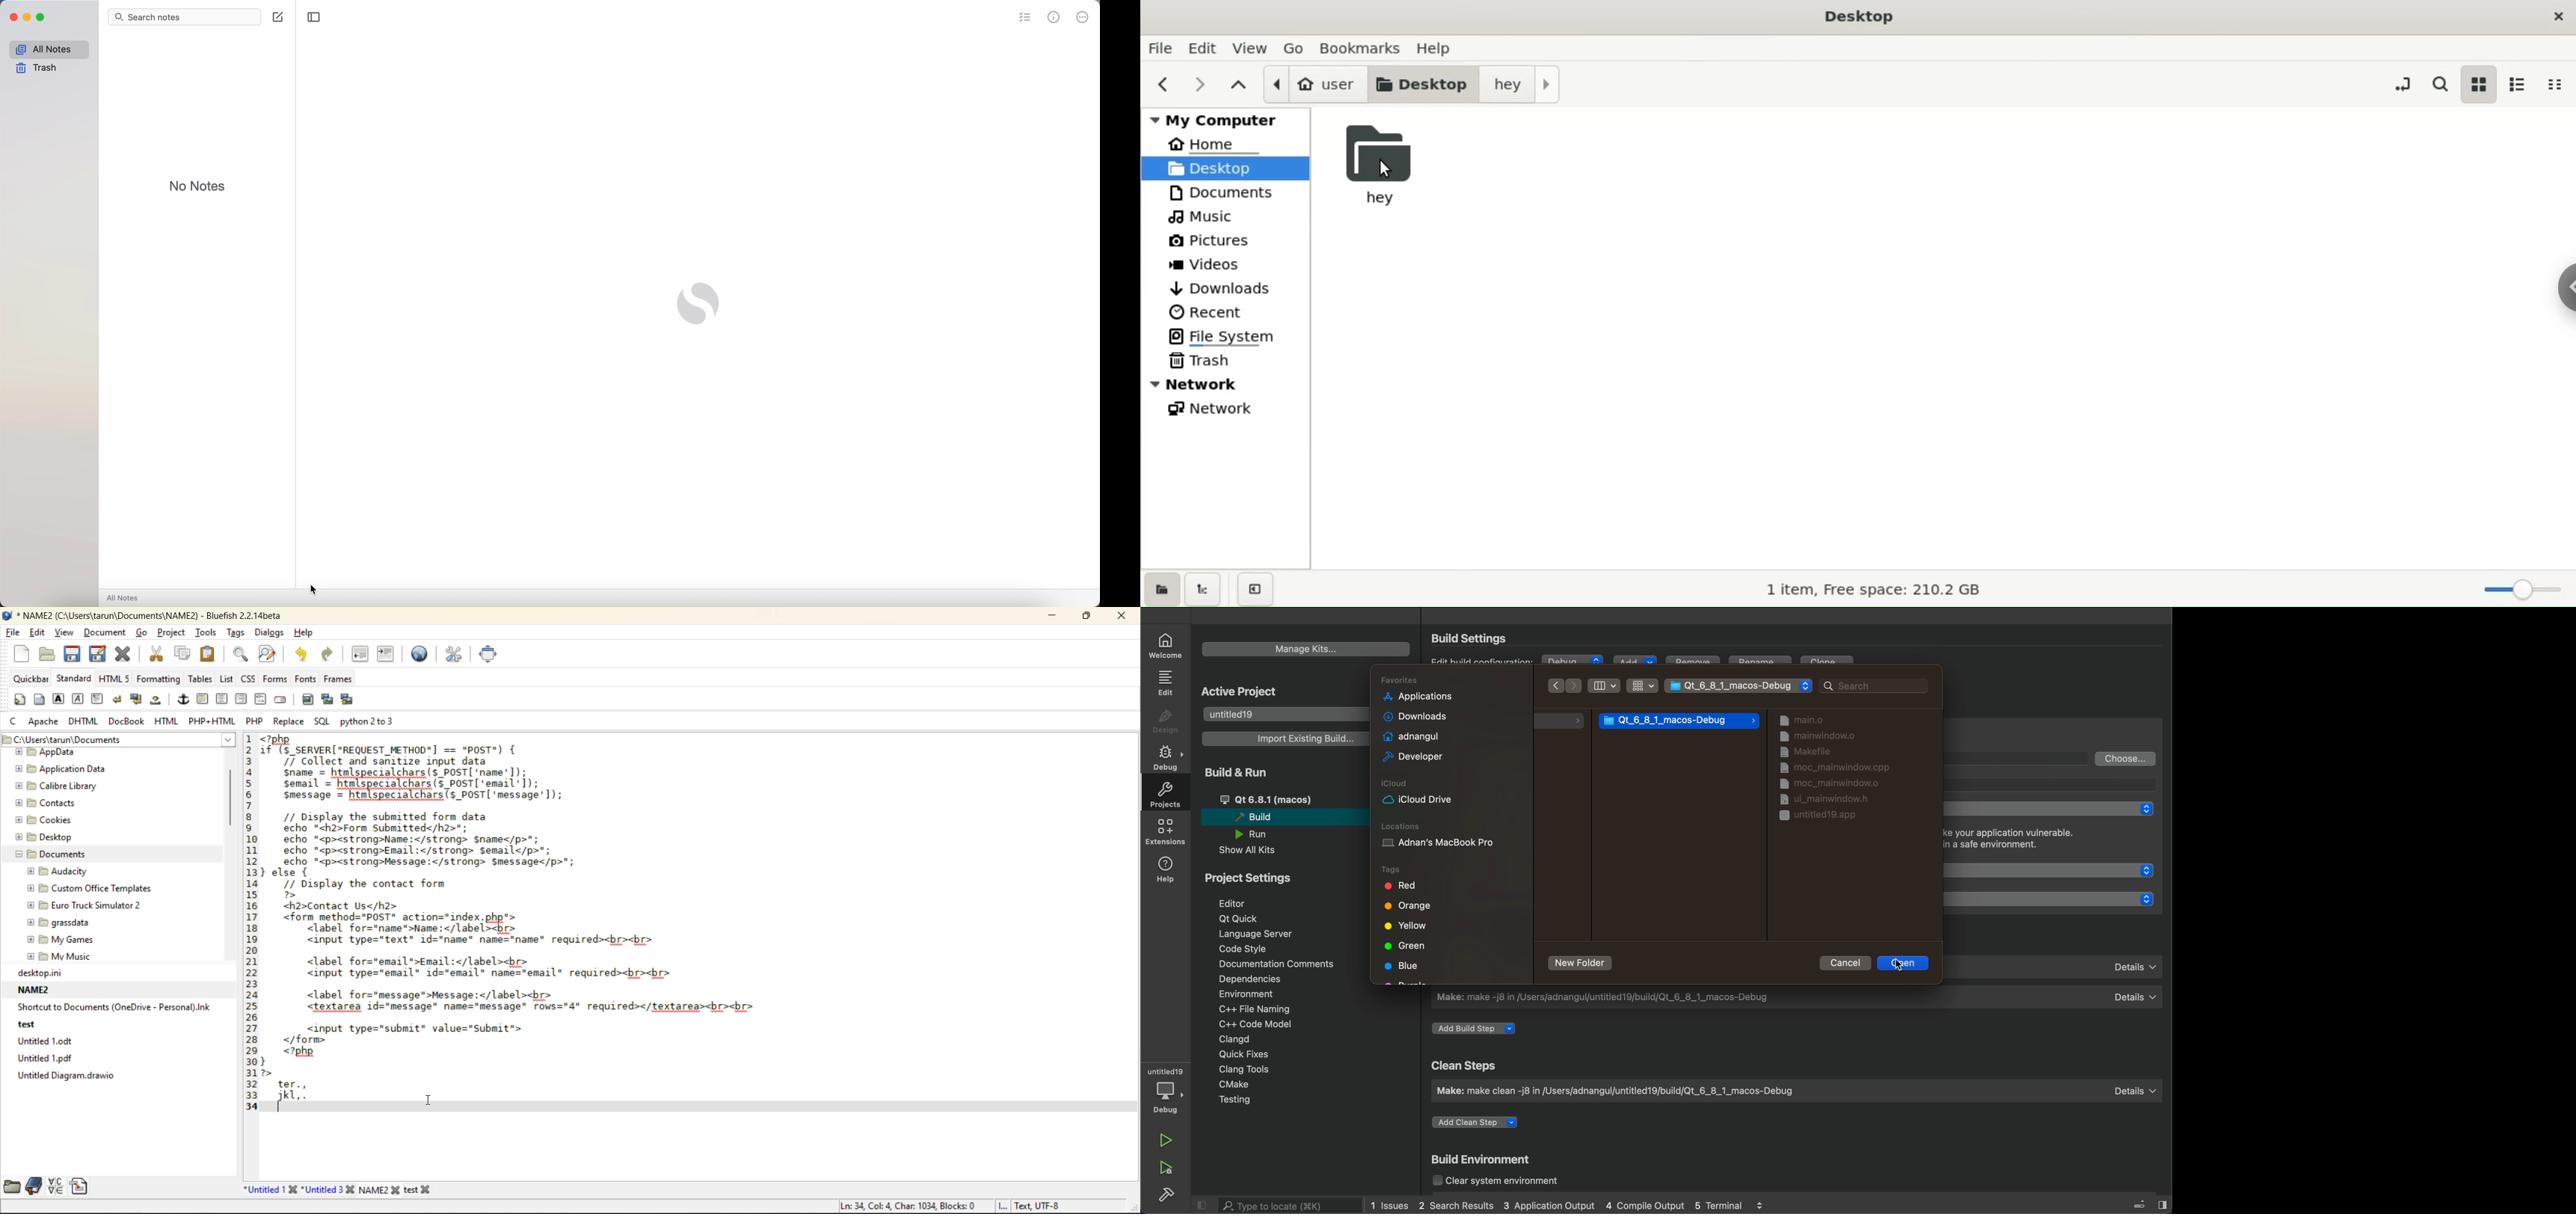 This screenshot has width=2576, height=1232. What do you see at coordinates (1165, 82) in the screenshot?
I see `previous` at bounding box center [1165, 82].